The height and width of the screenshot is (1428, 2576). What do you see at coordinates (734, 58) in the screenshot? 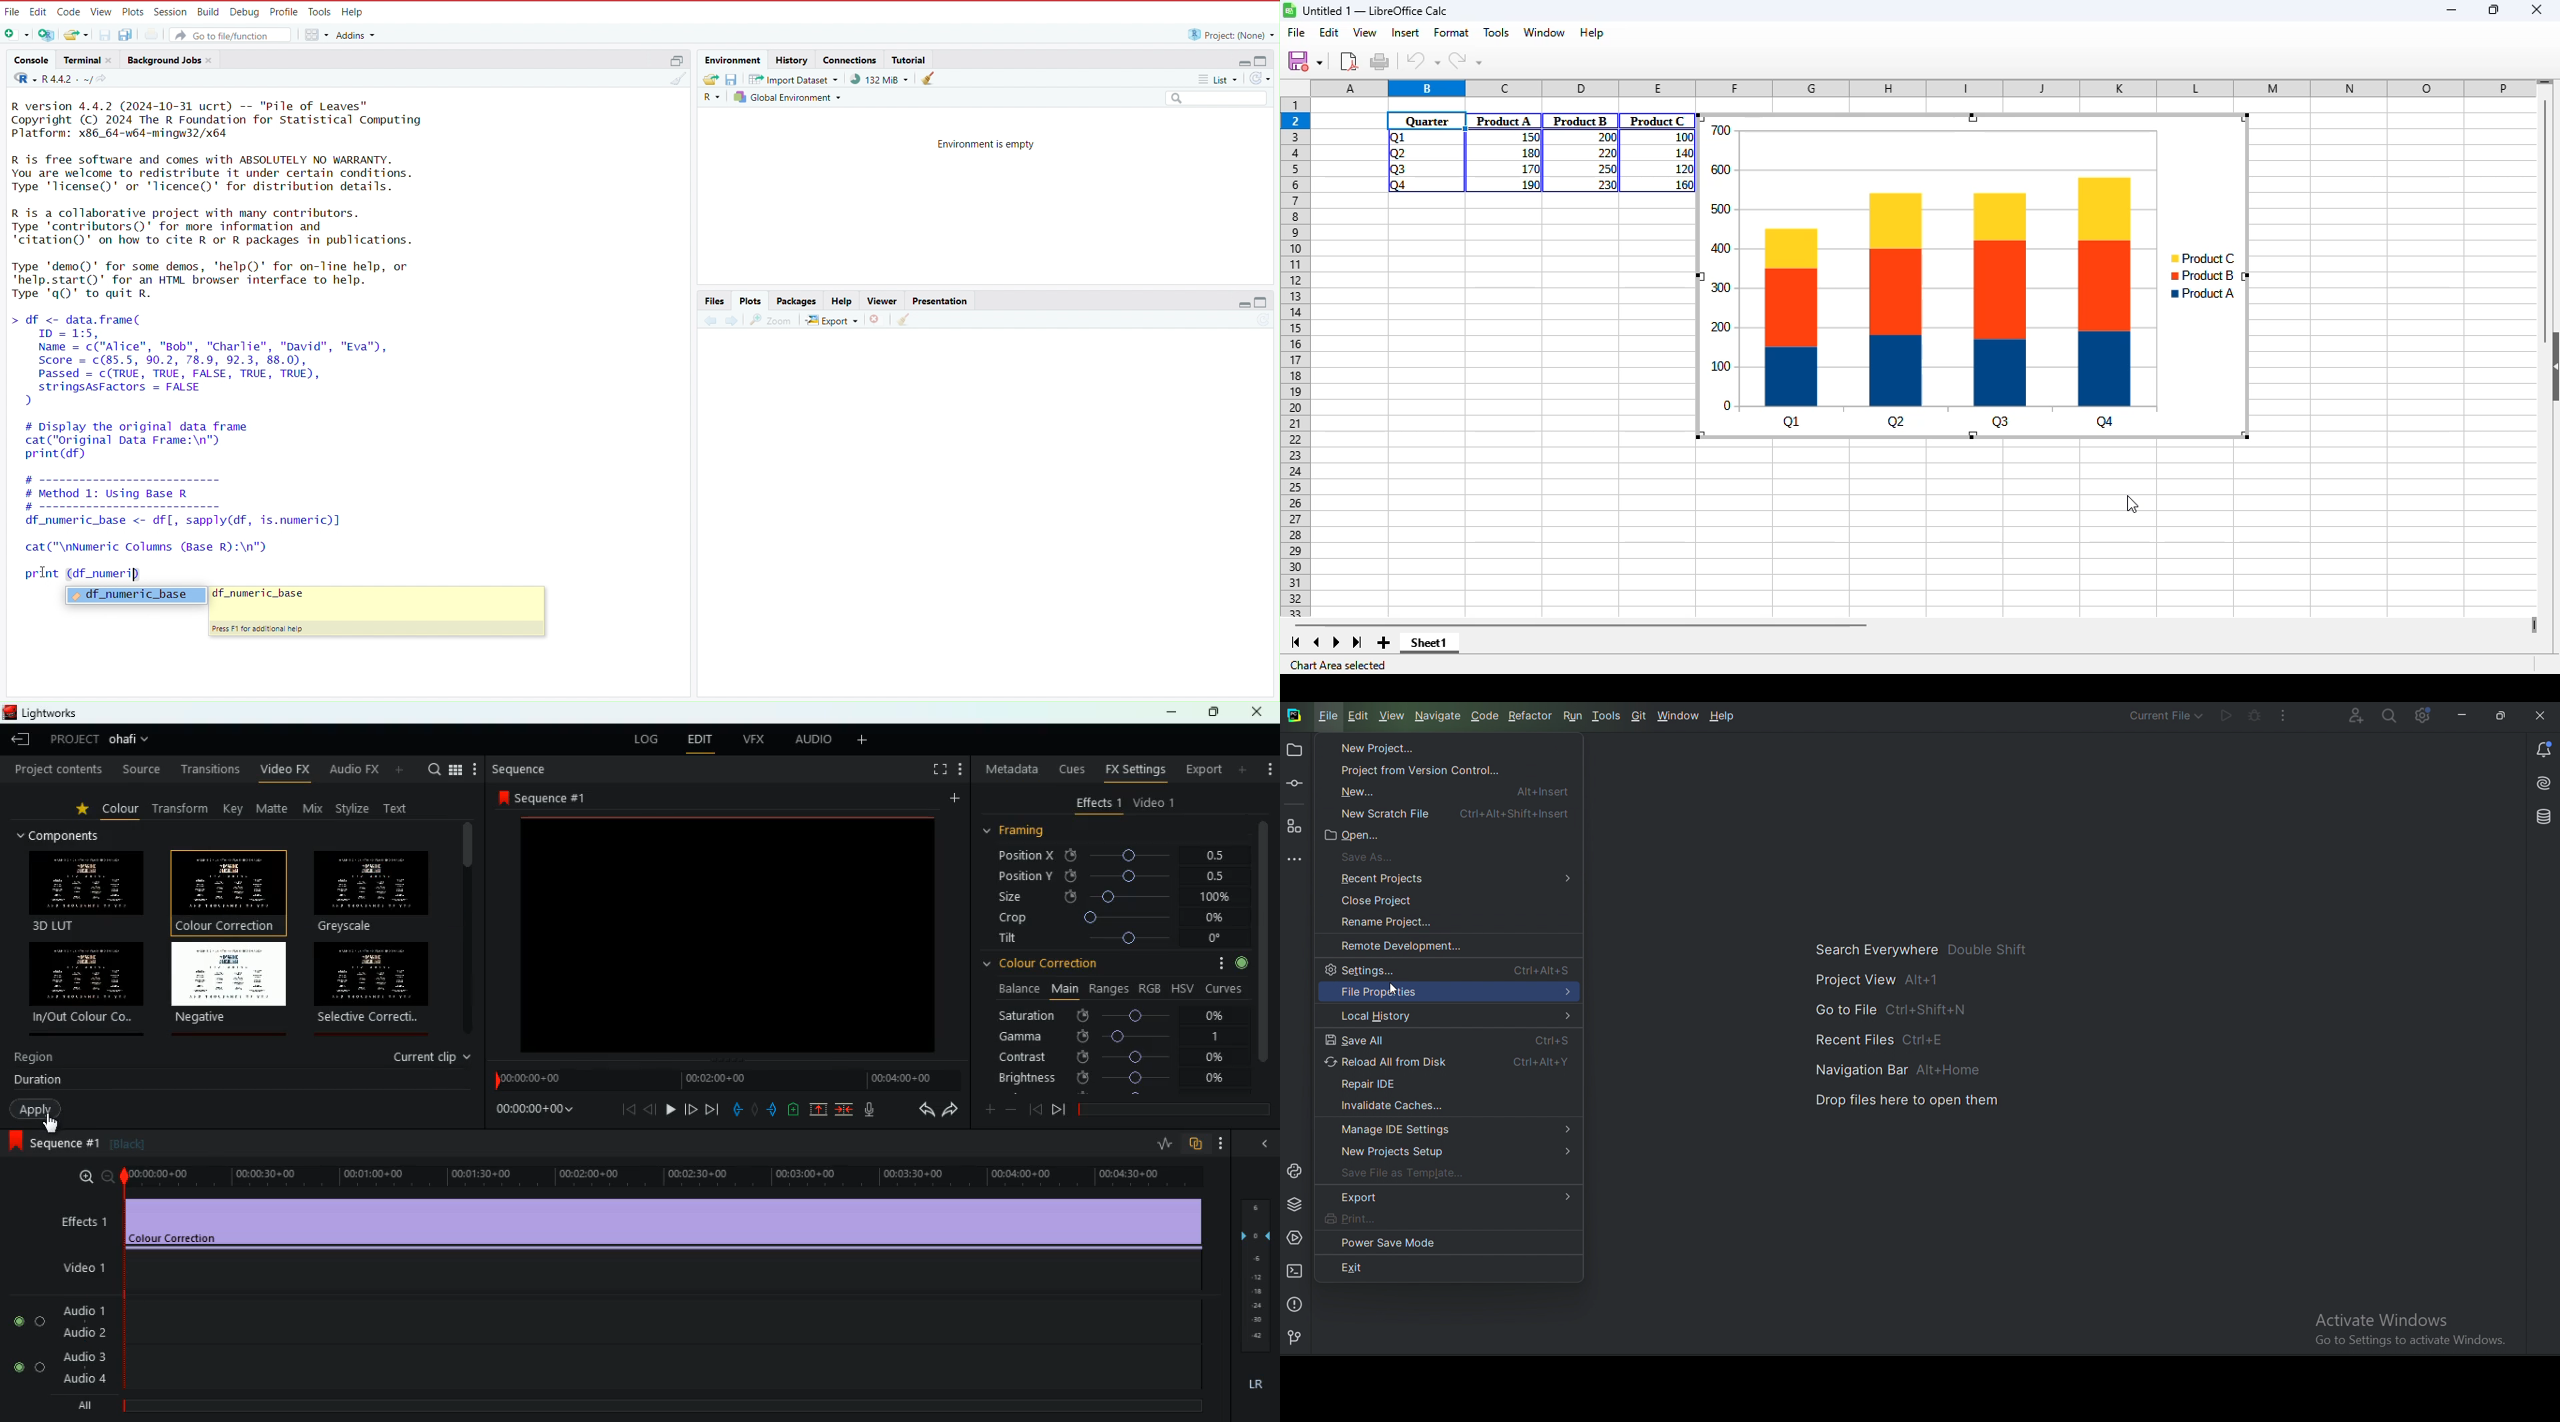
I see `Environment` at bounding box center [734, 58].